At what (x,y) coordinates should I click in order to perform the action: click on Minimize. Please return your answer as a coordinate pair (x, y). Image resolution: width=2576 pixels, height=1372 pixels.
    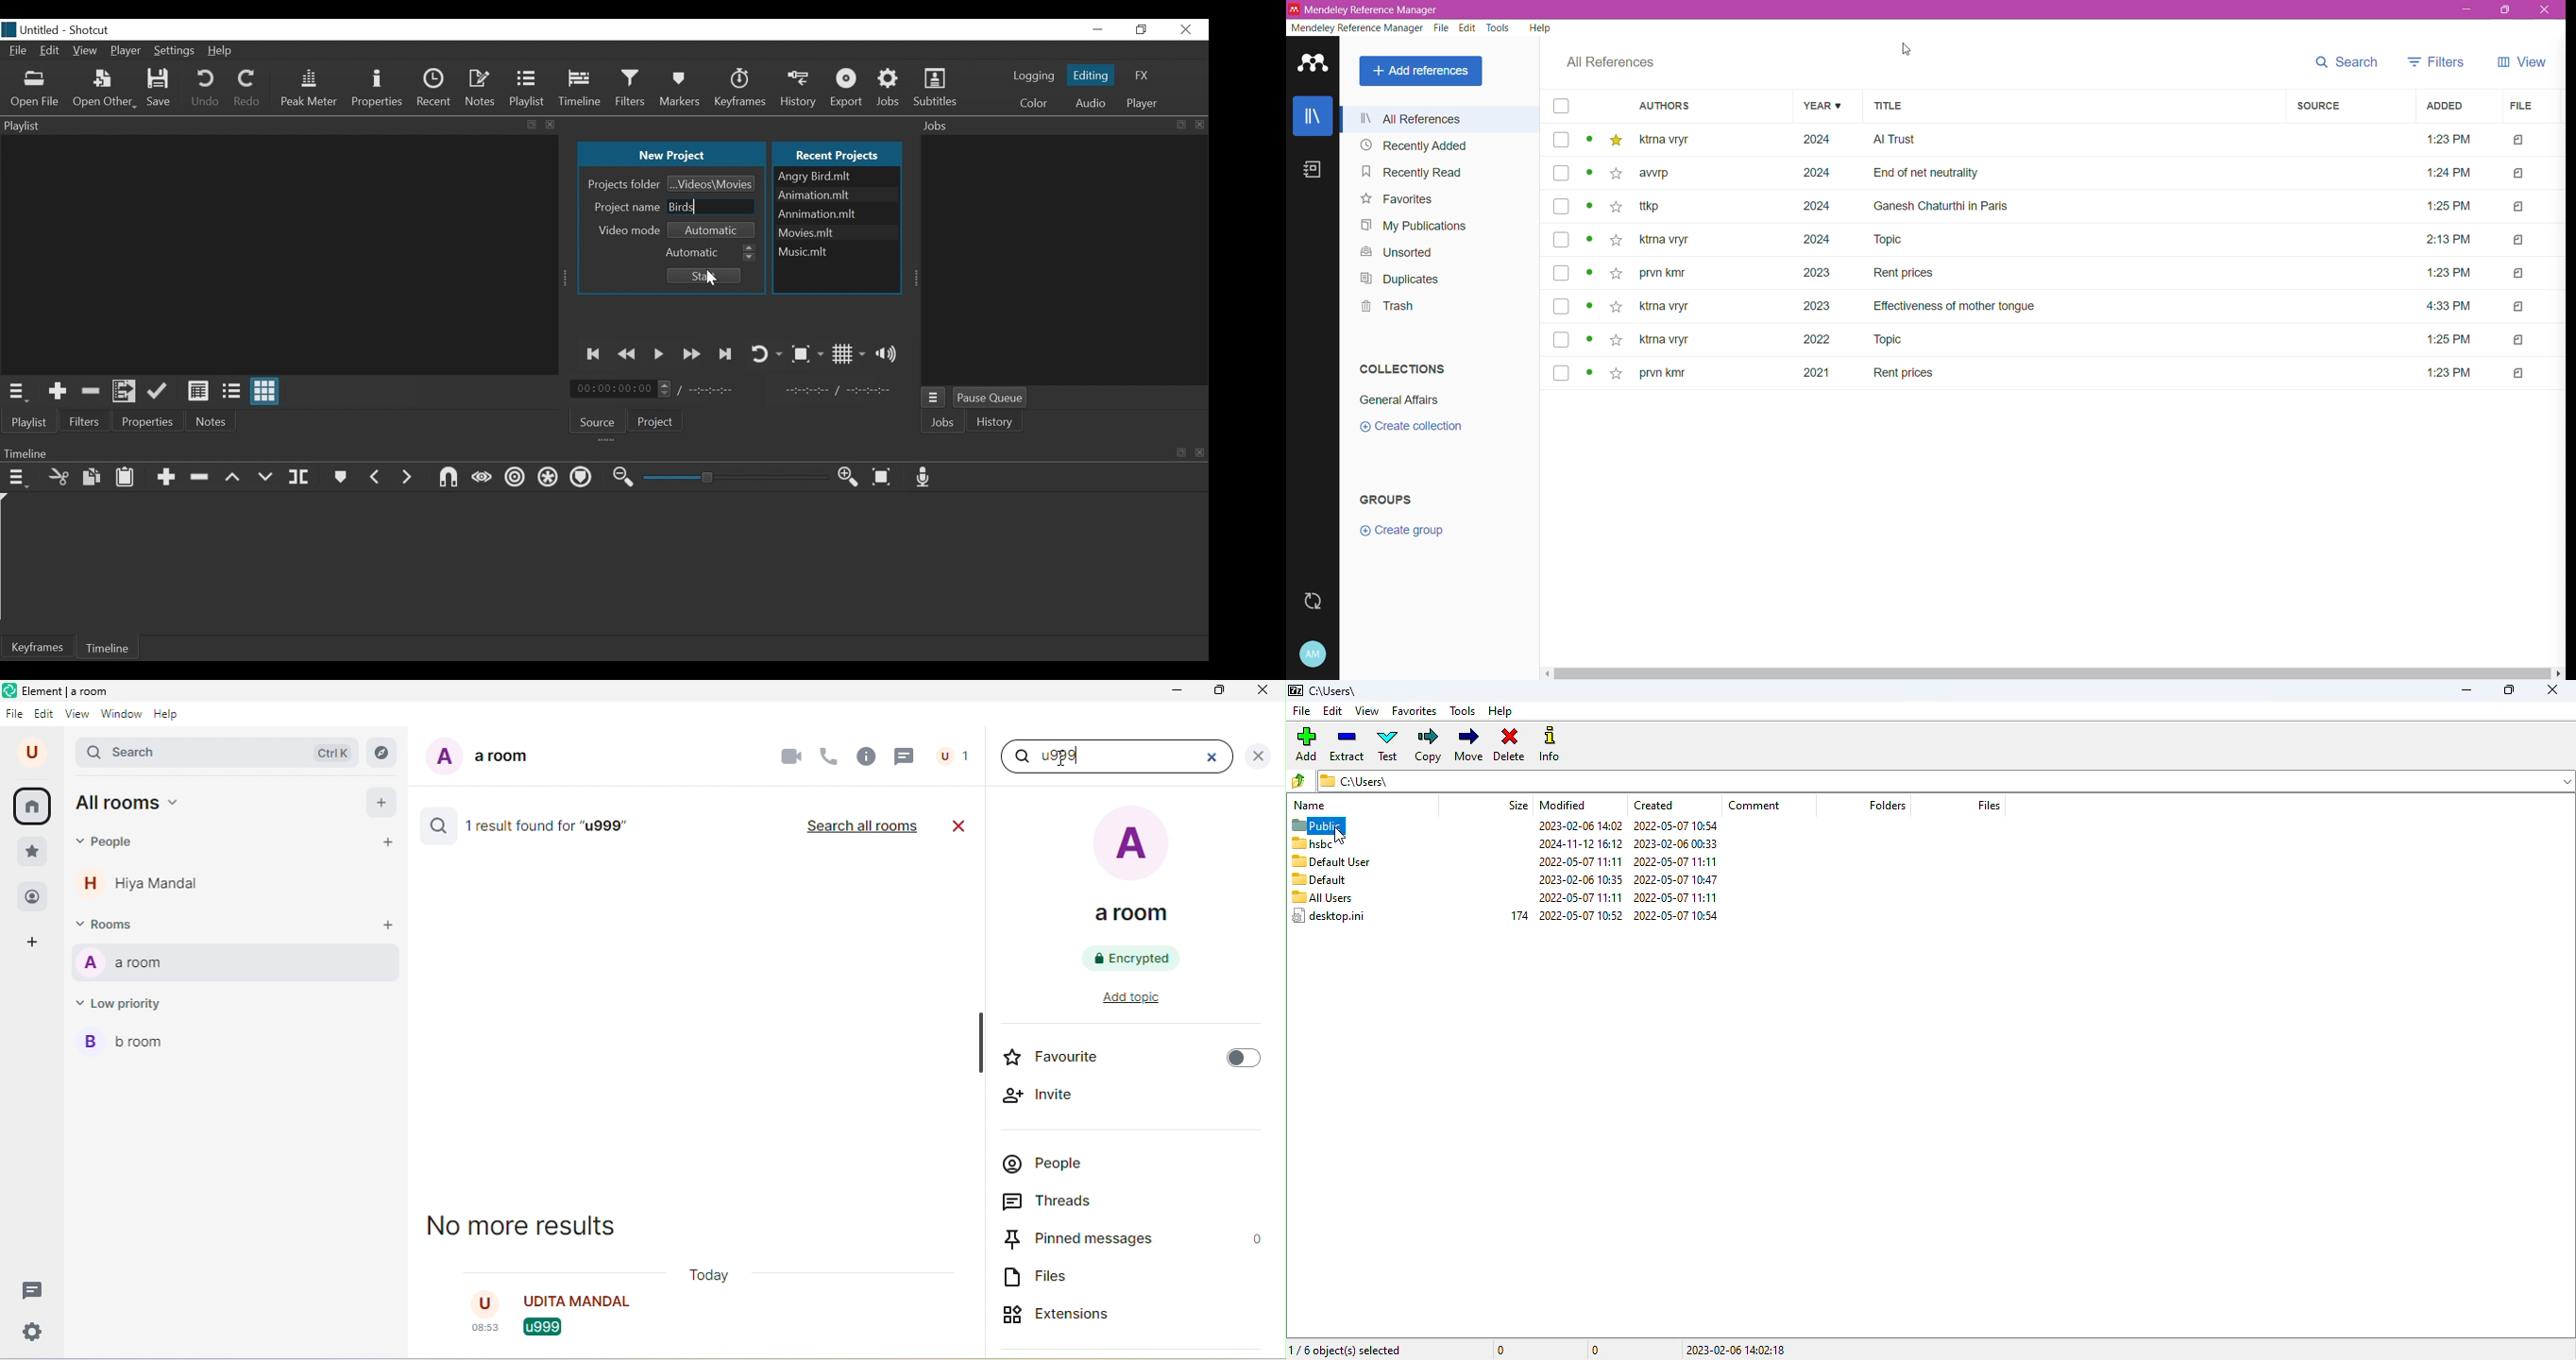
    Looking at the image, I should click on (2468, 11).